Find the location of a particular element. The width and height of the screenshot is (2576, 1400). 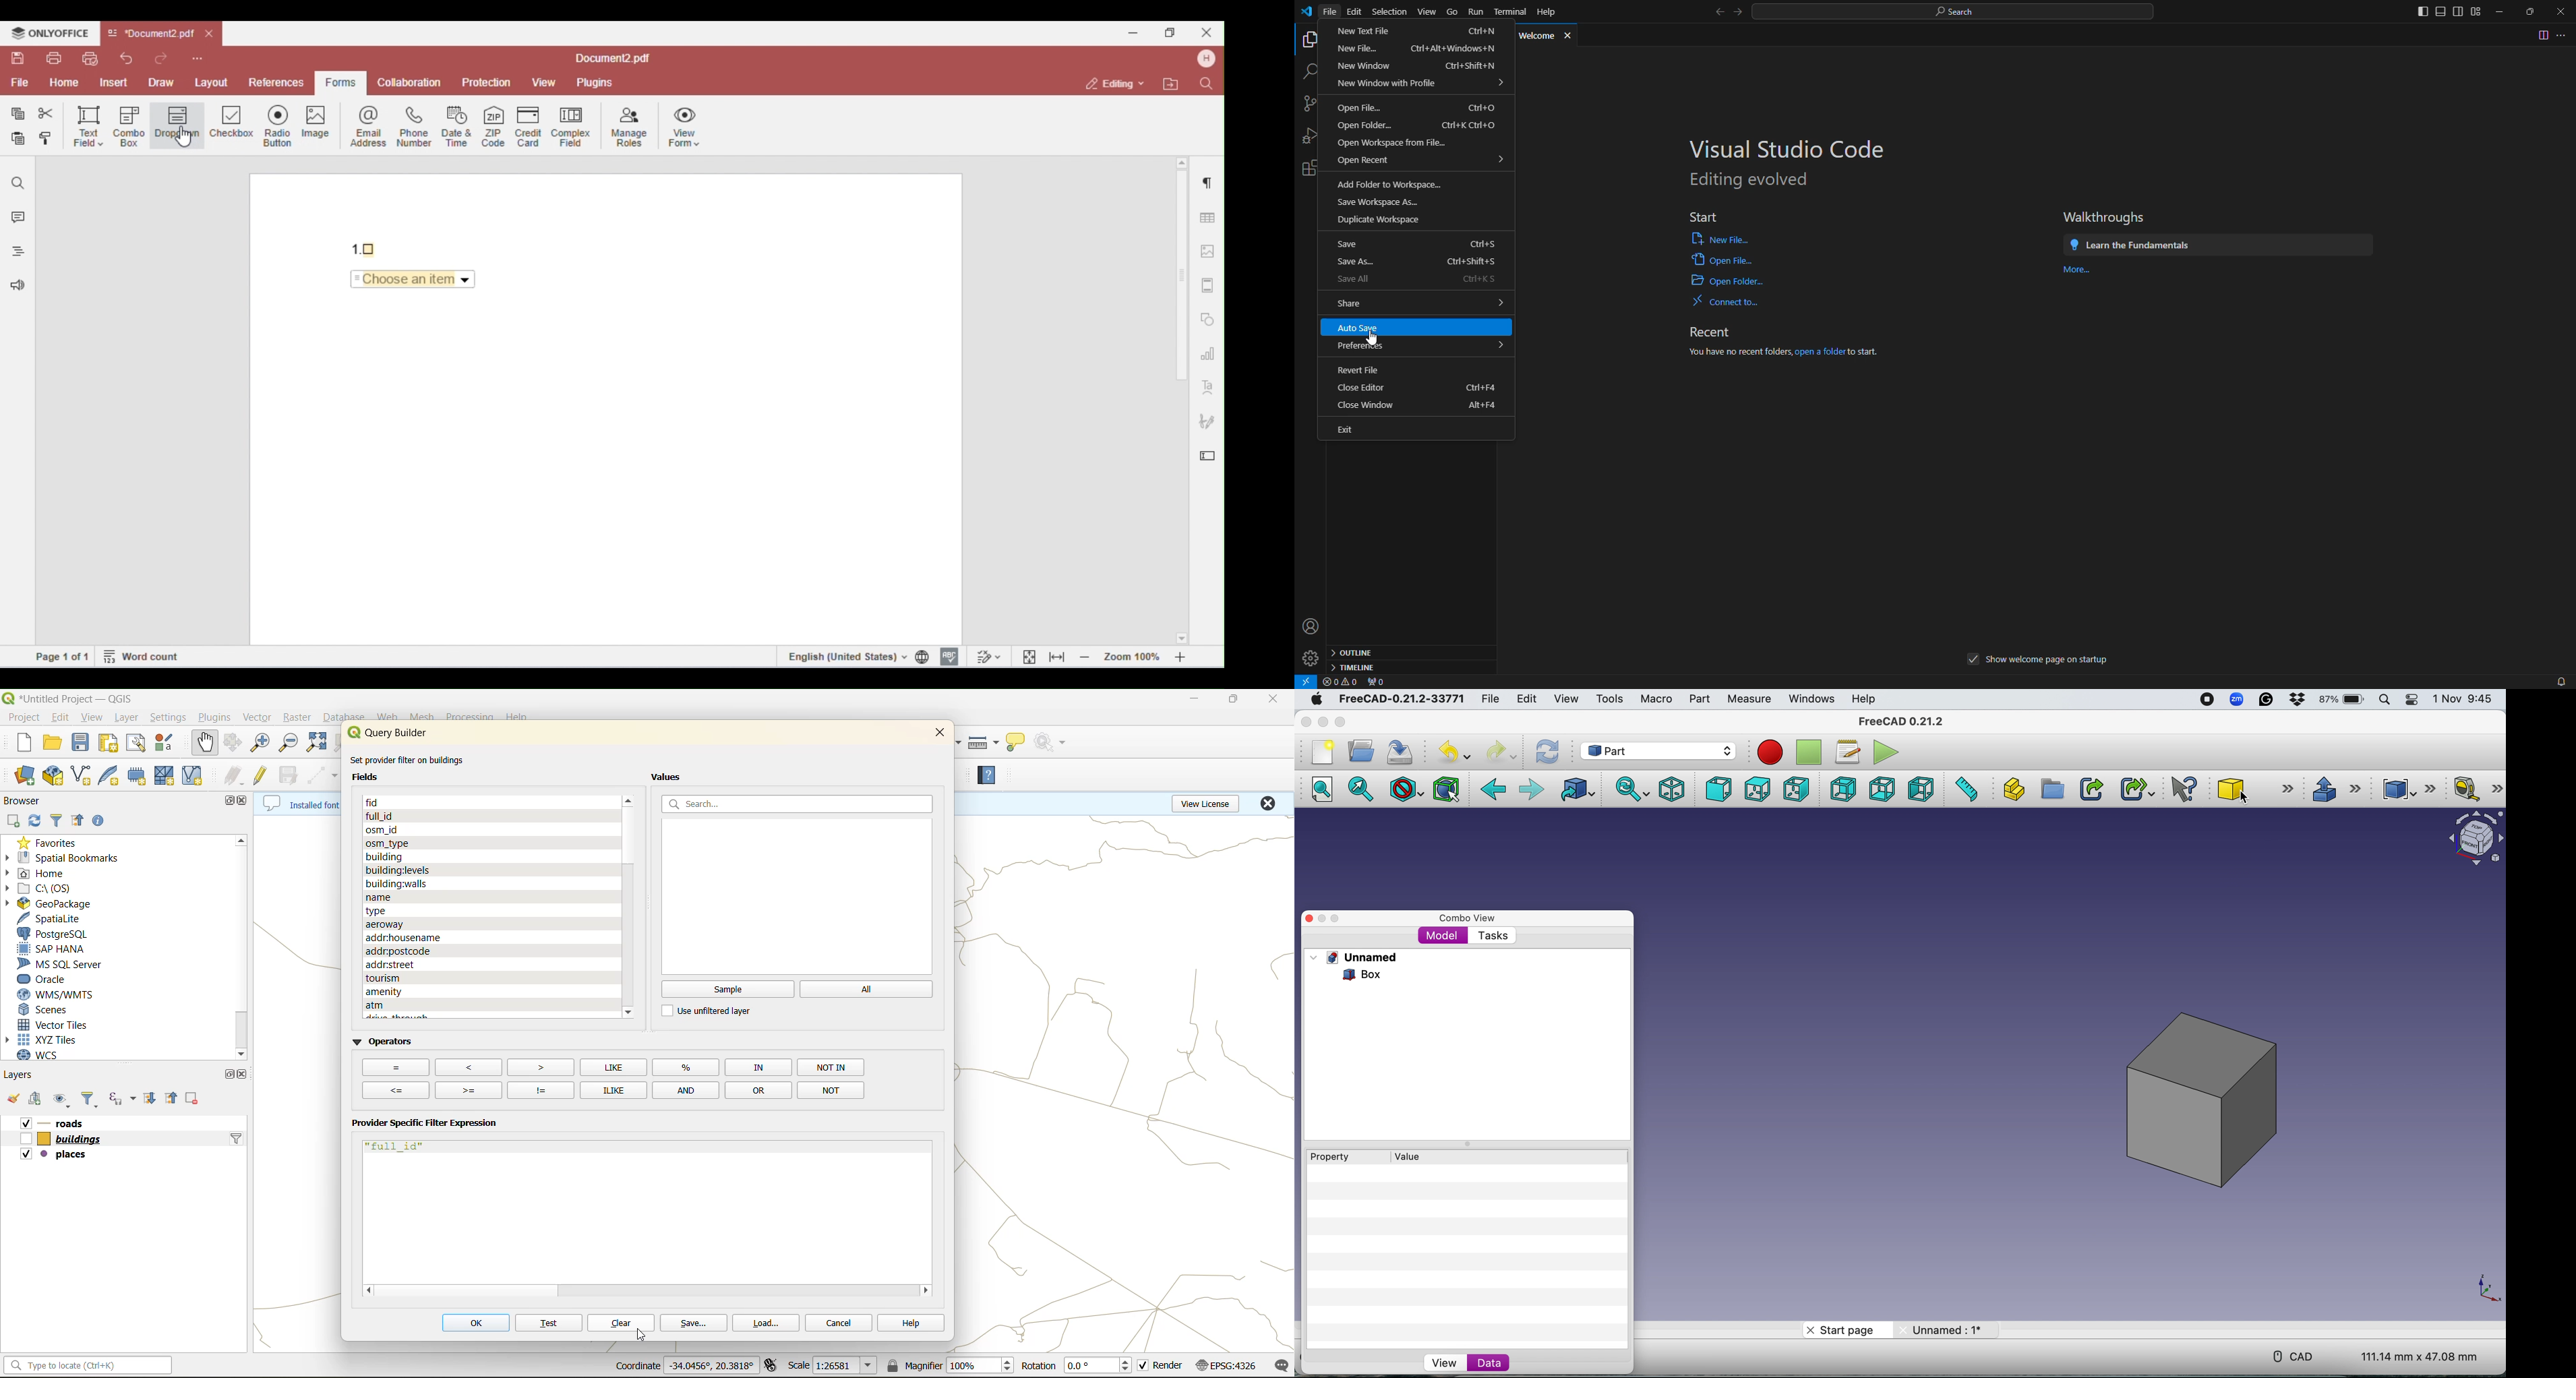

Maximise is located at coordinates (1337, 919).